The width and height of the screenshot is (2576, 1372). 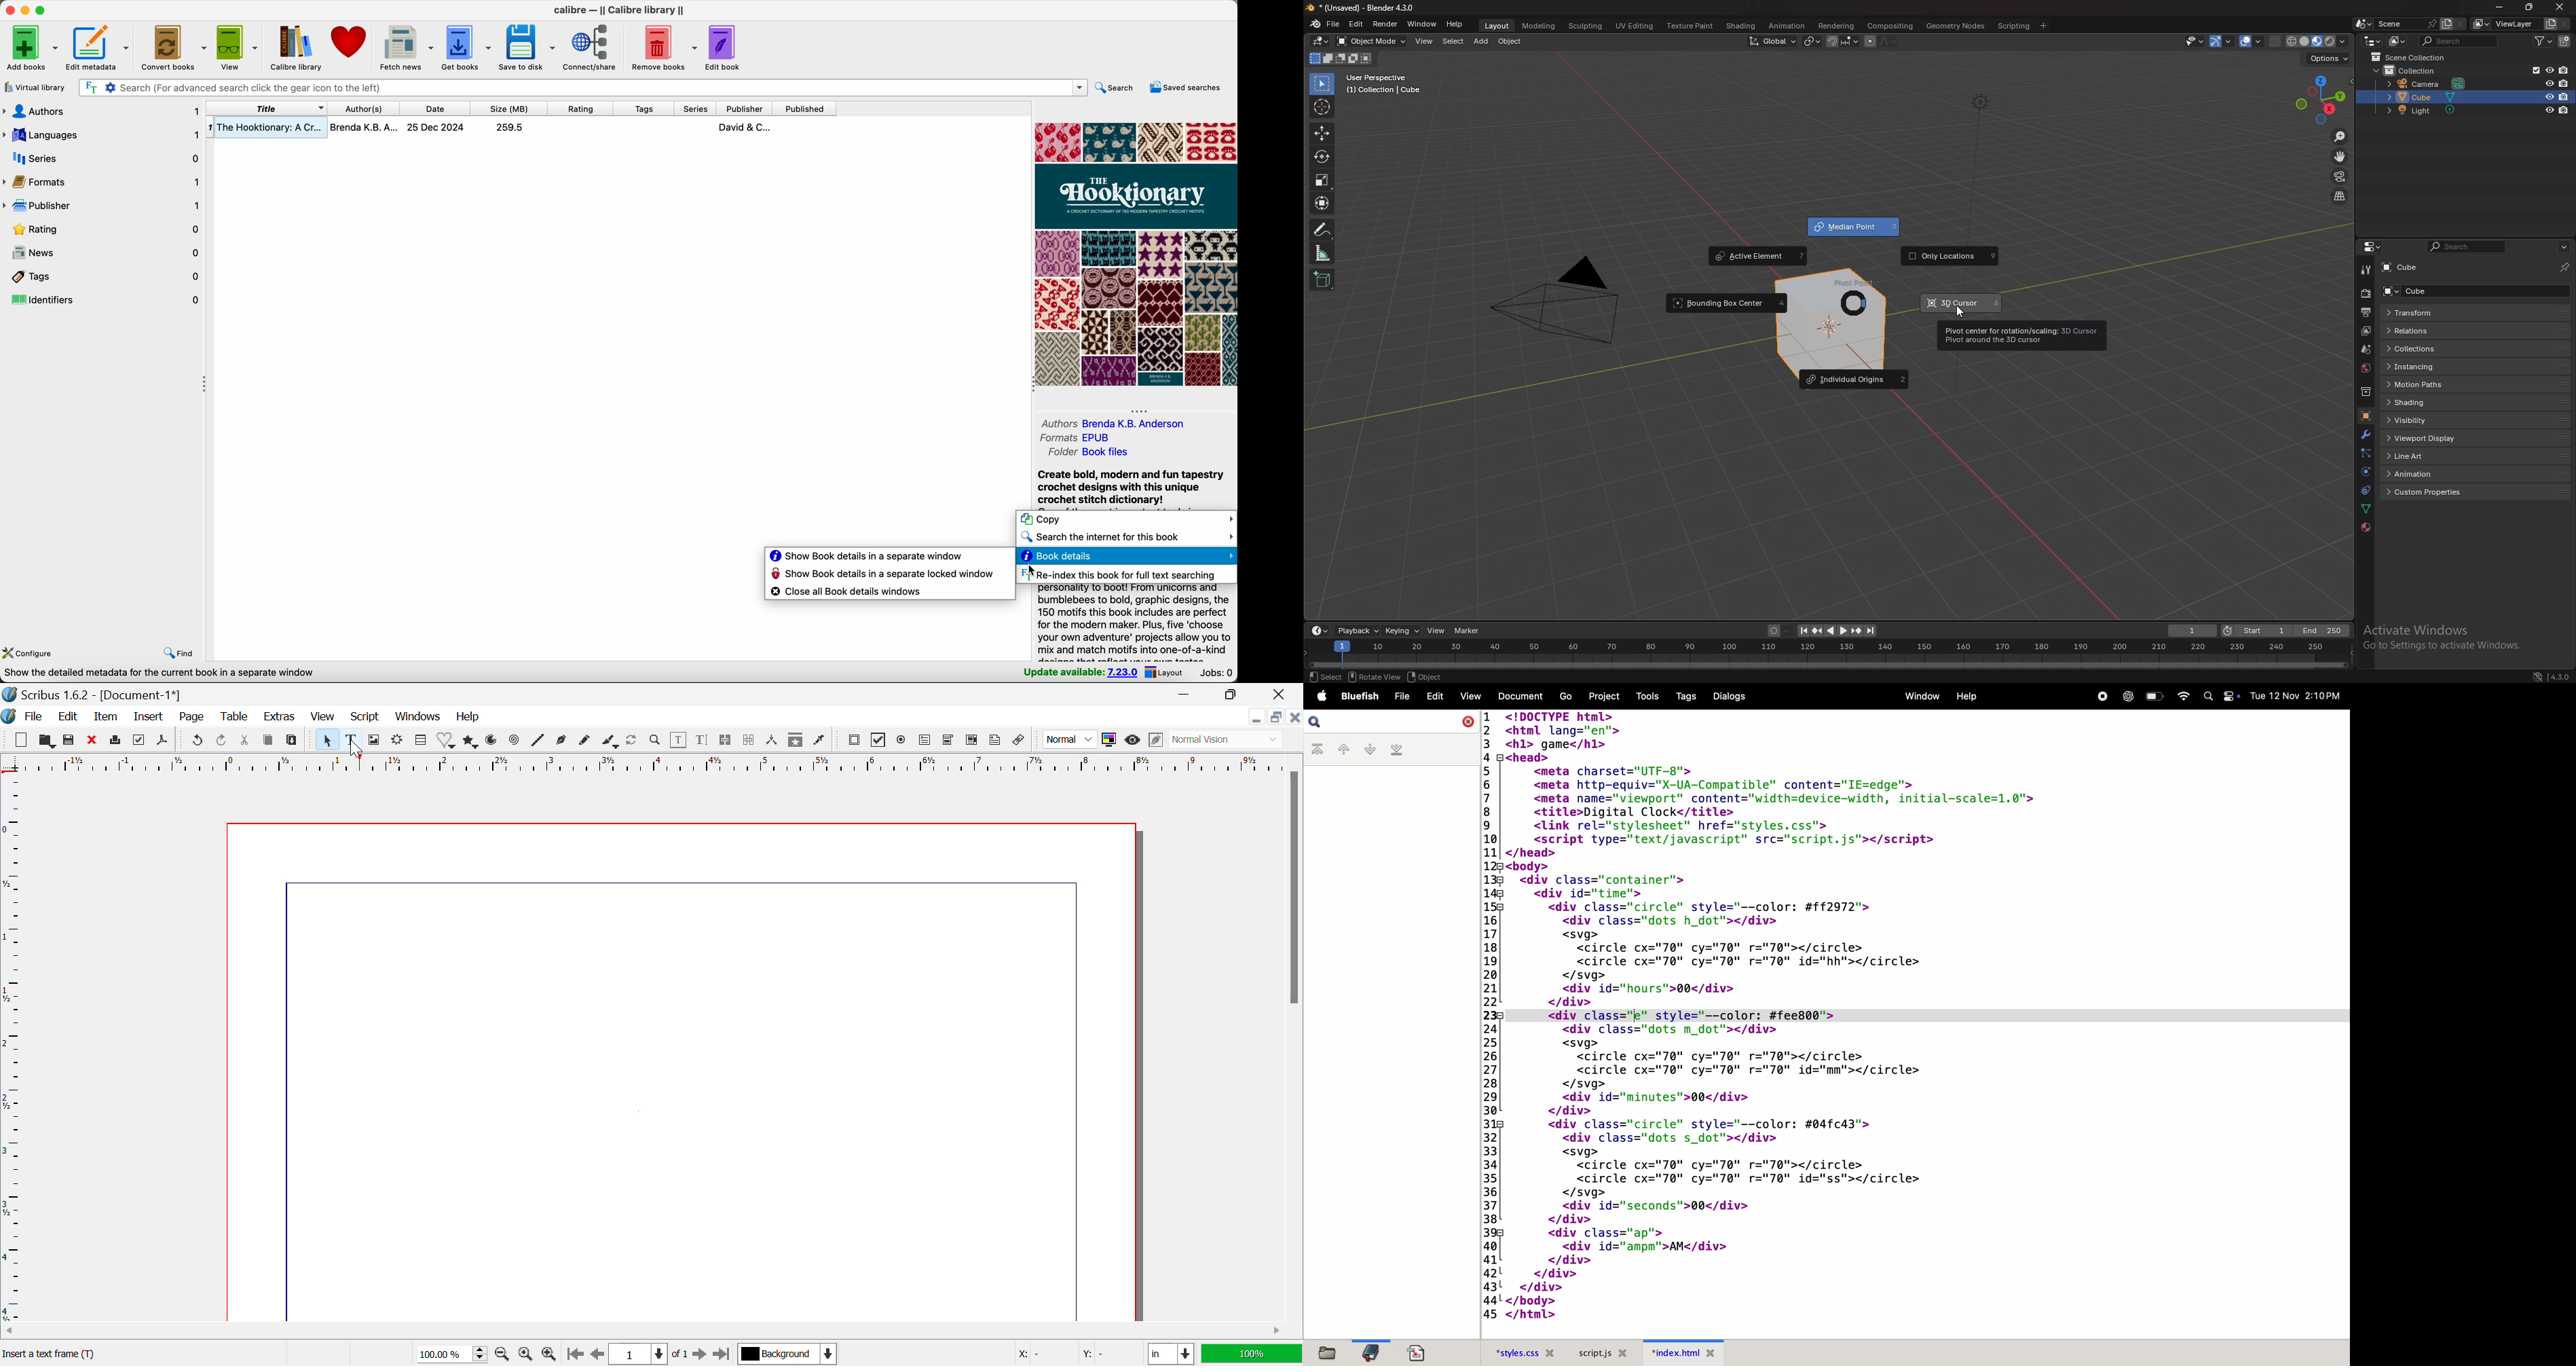 I want to click on PDF checkbox, so click(x=879, y=739).